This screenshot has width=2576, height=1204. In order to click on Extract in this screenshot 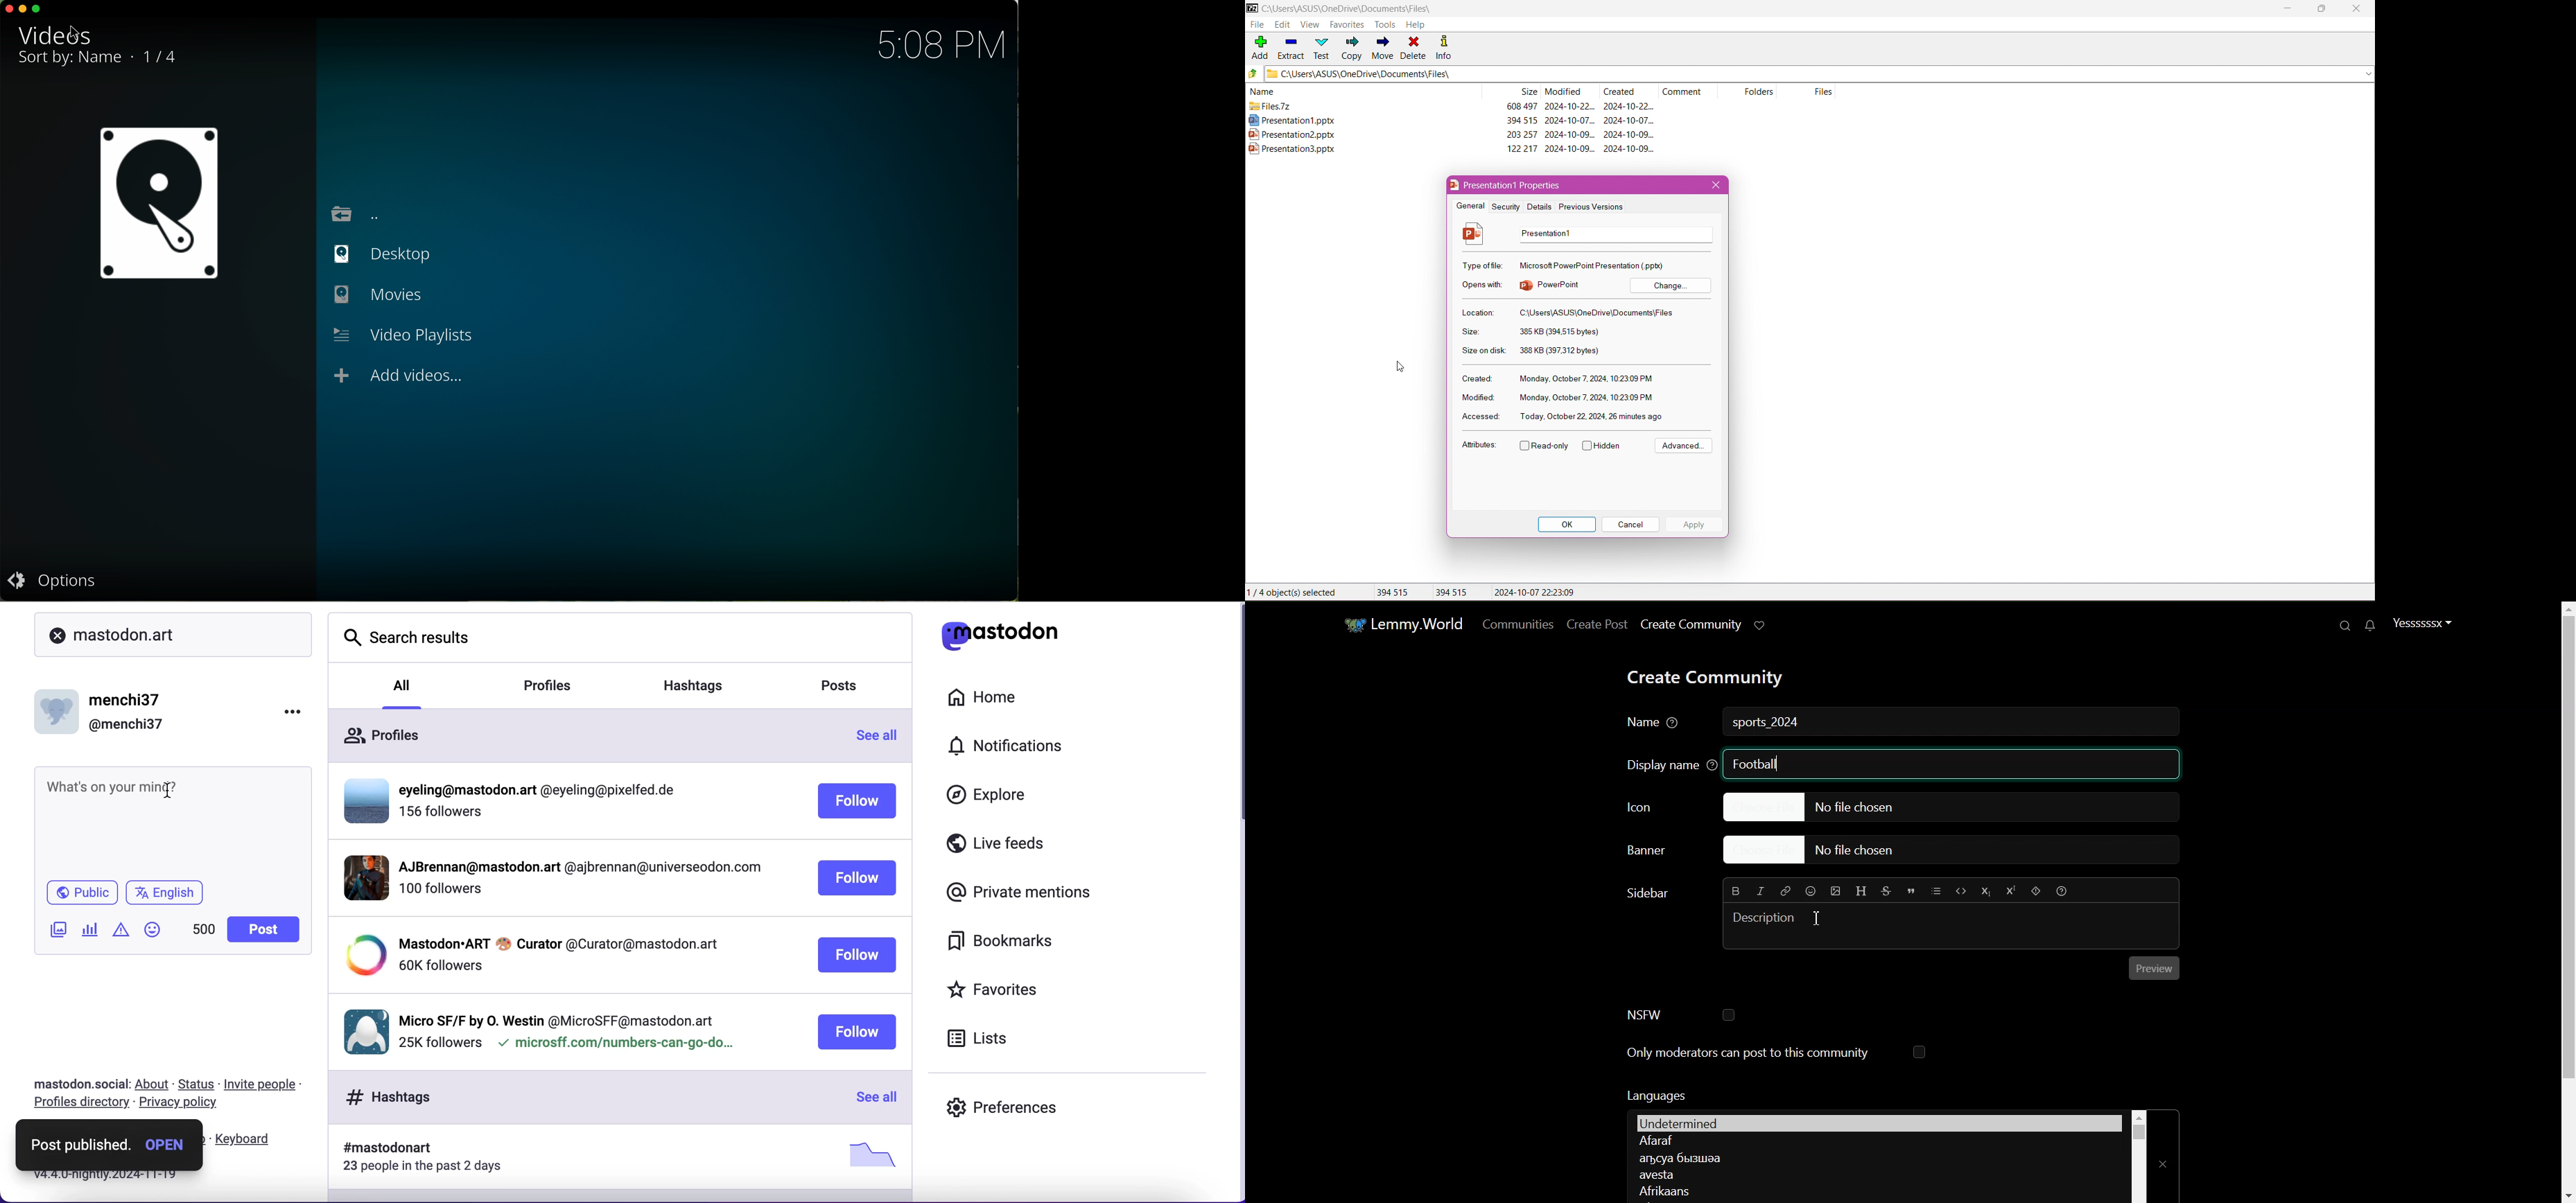, I will do `click(1289, 48)`.